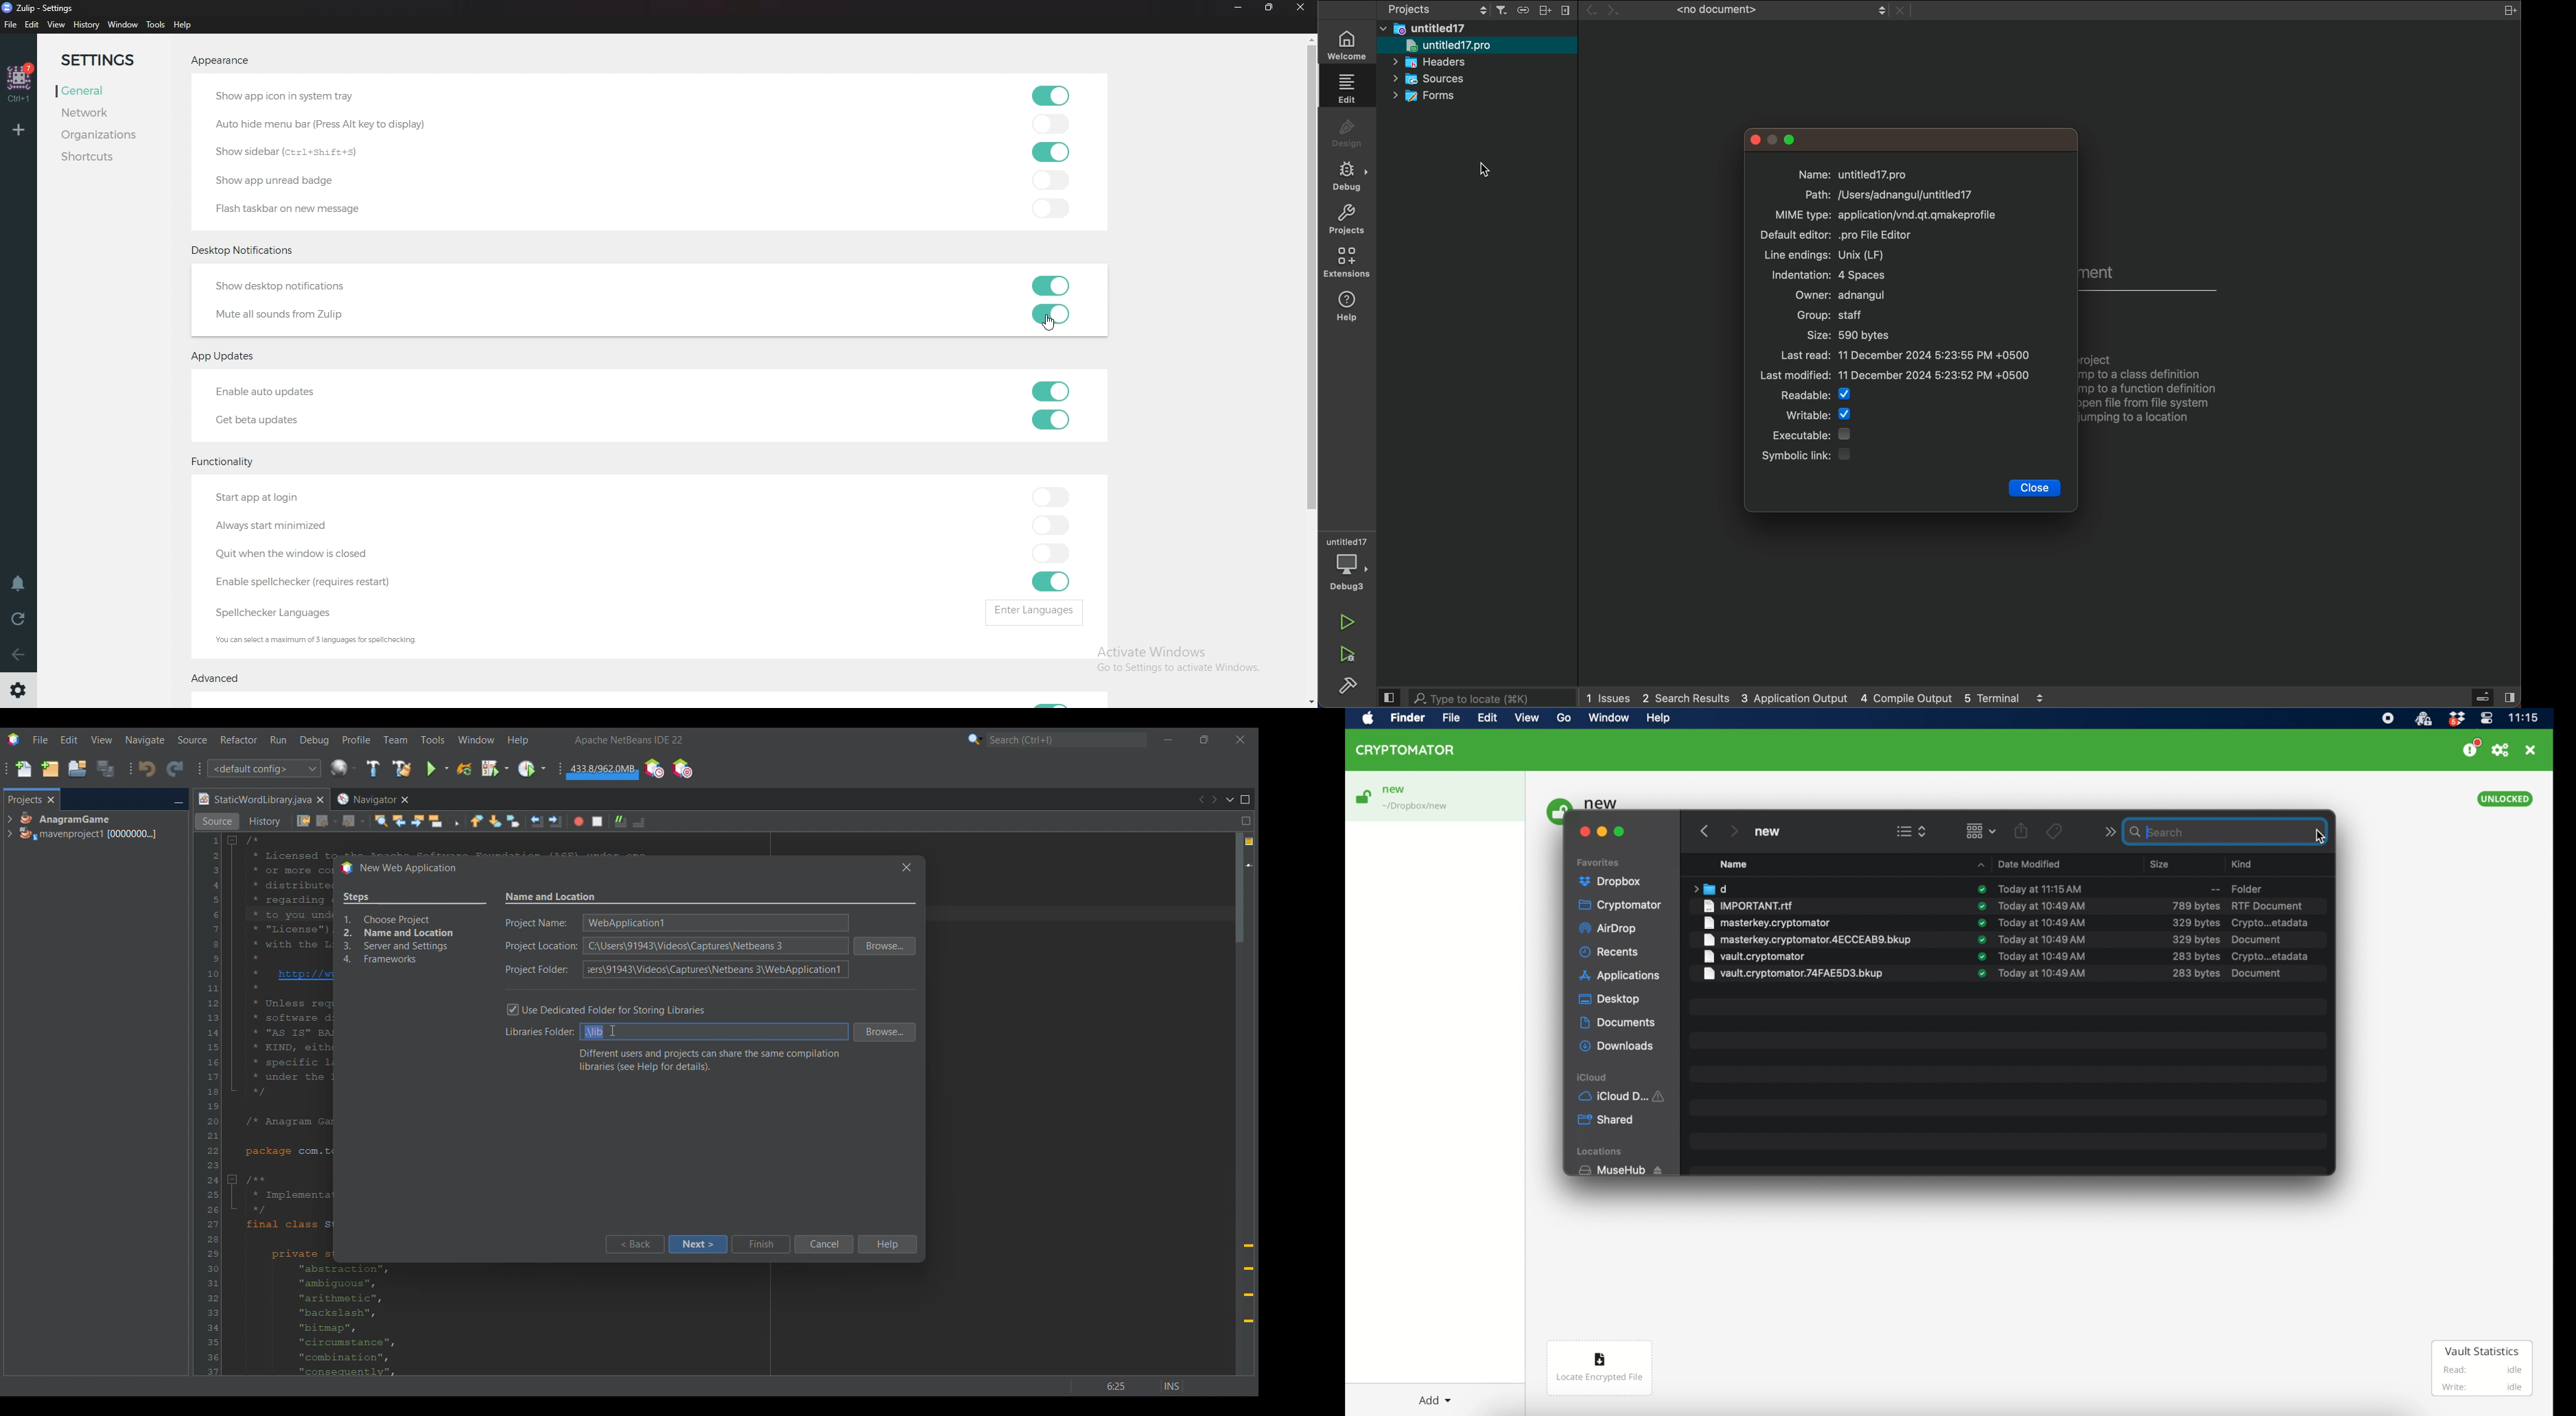 Image resolution: width=2576 pixels, height=1428 pixels. I want to click on design, so click(1352, 132).